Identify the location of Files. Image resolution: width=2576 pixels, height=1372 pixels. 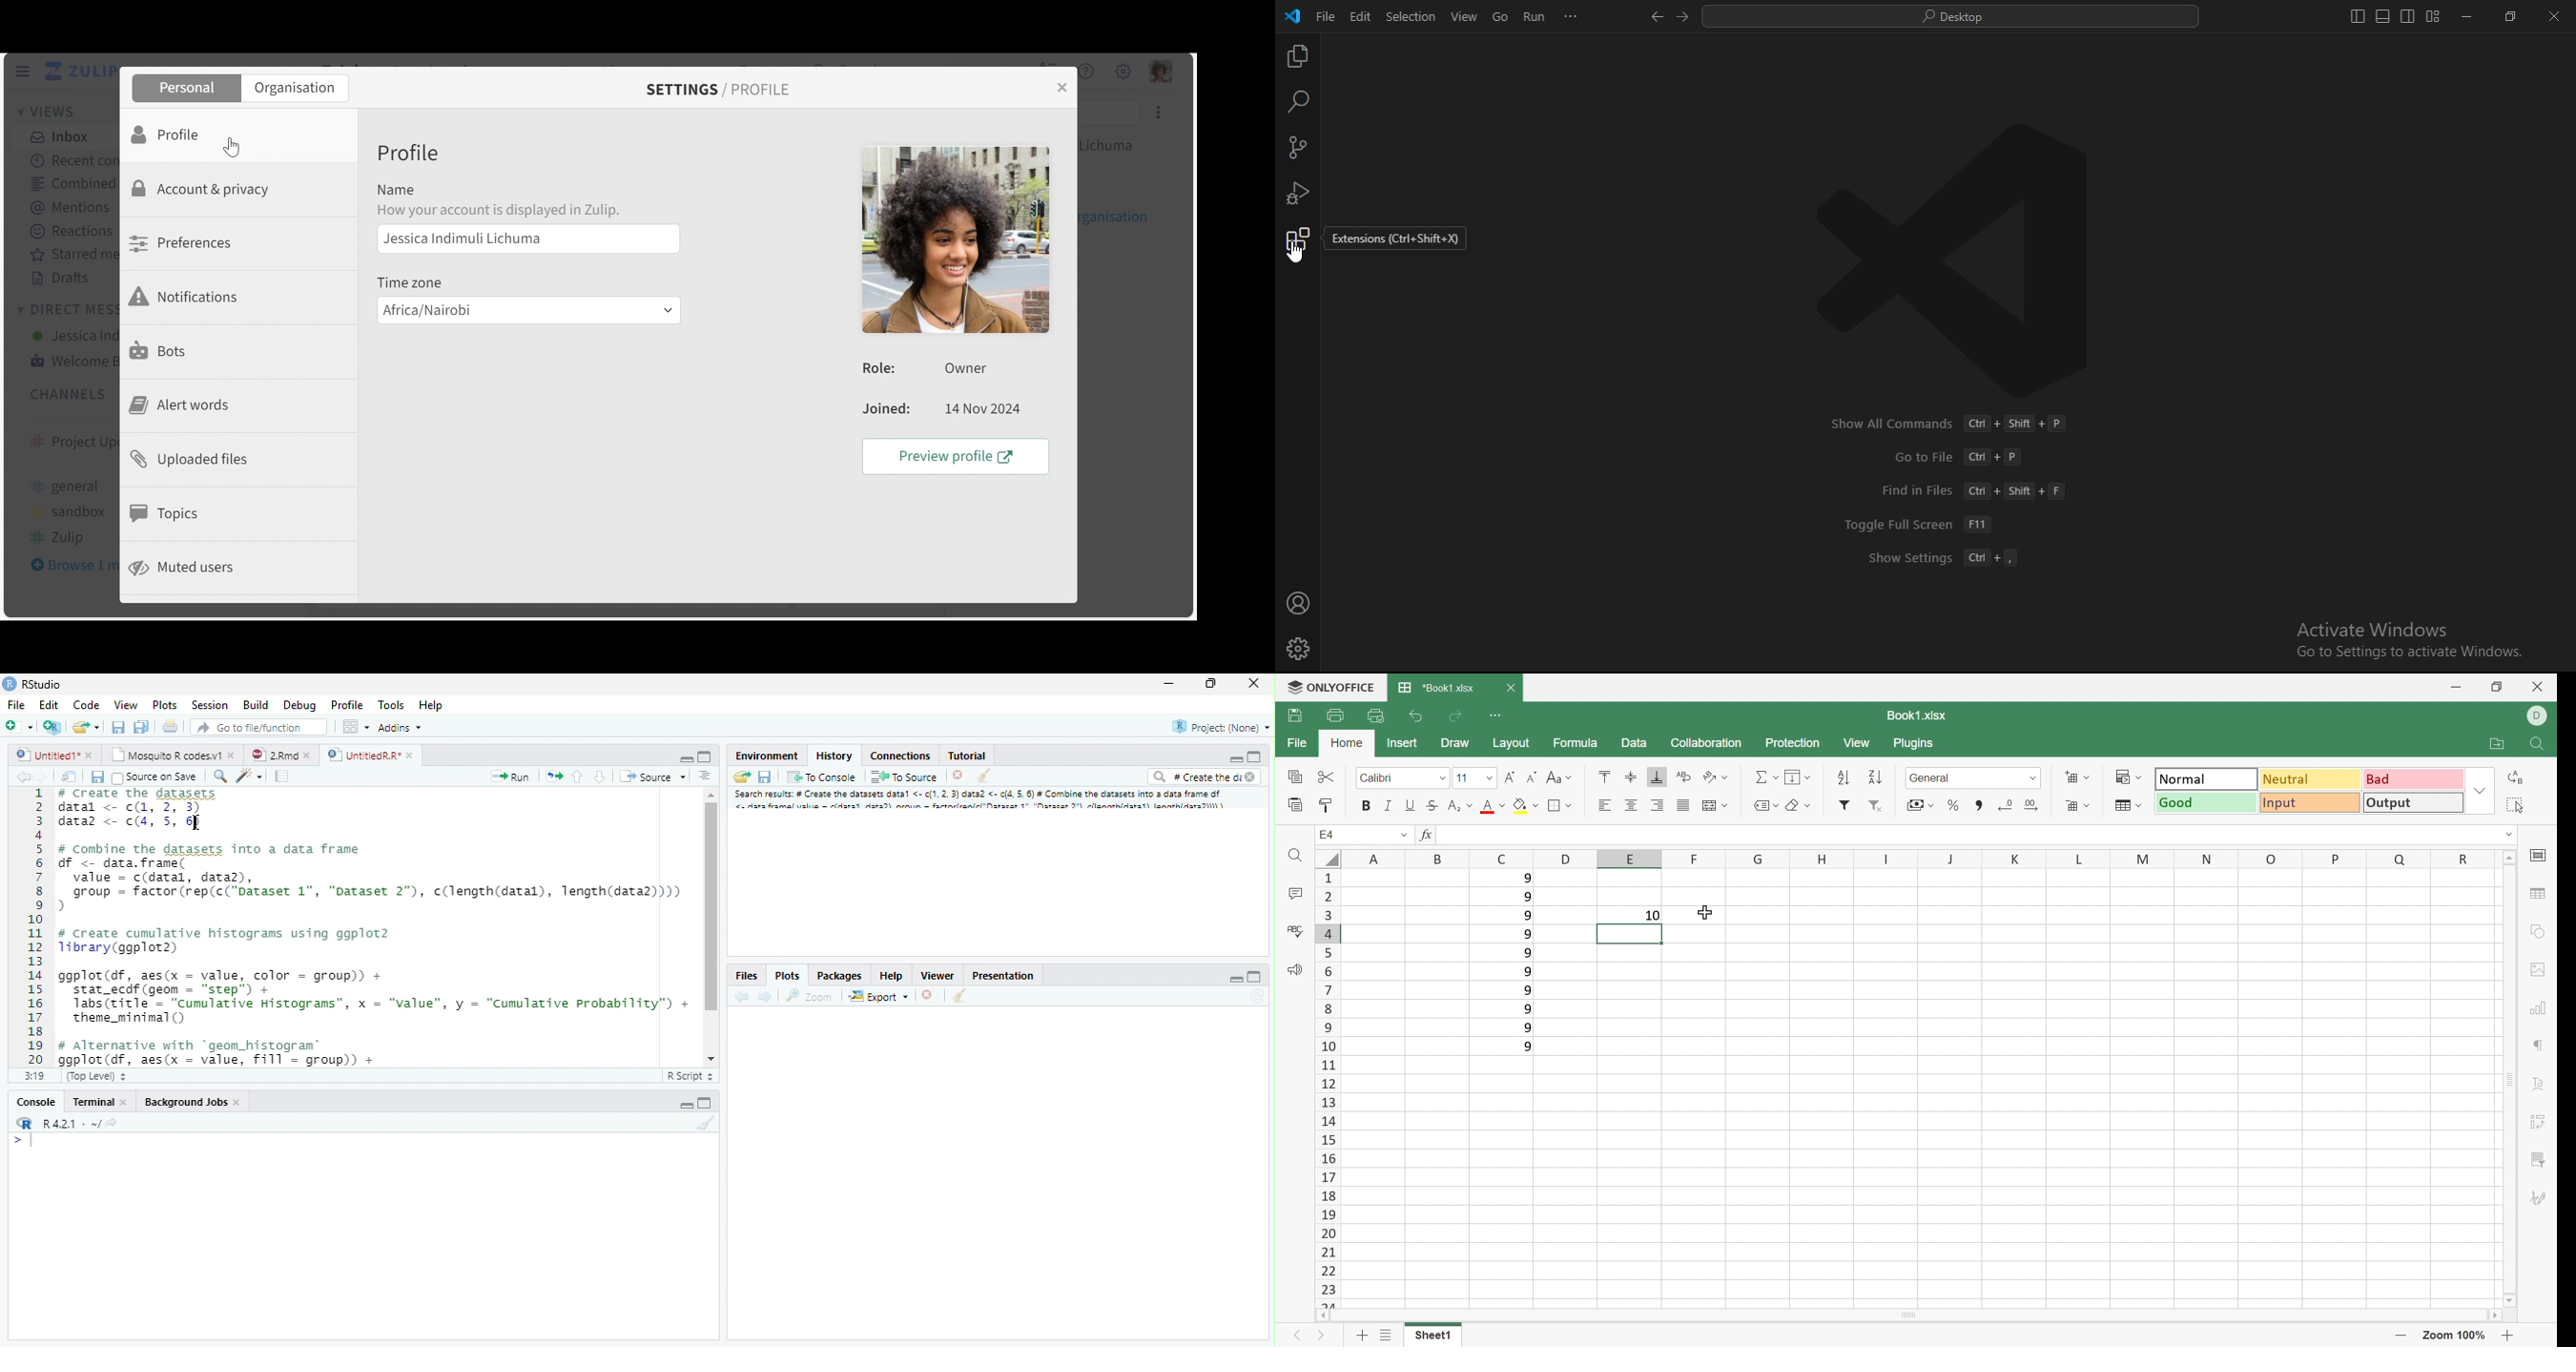
(746, 974).